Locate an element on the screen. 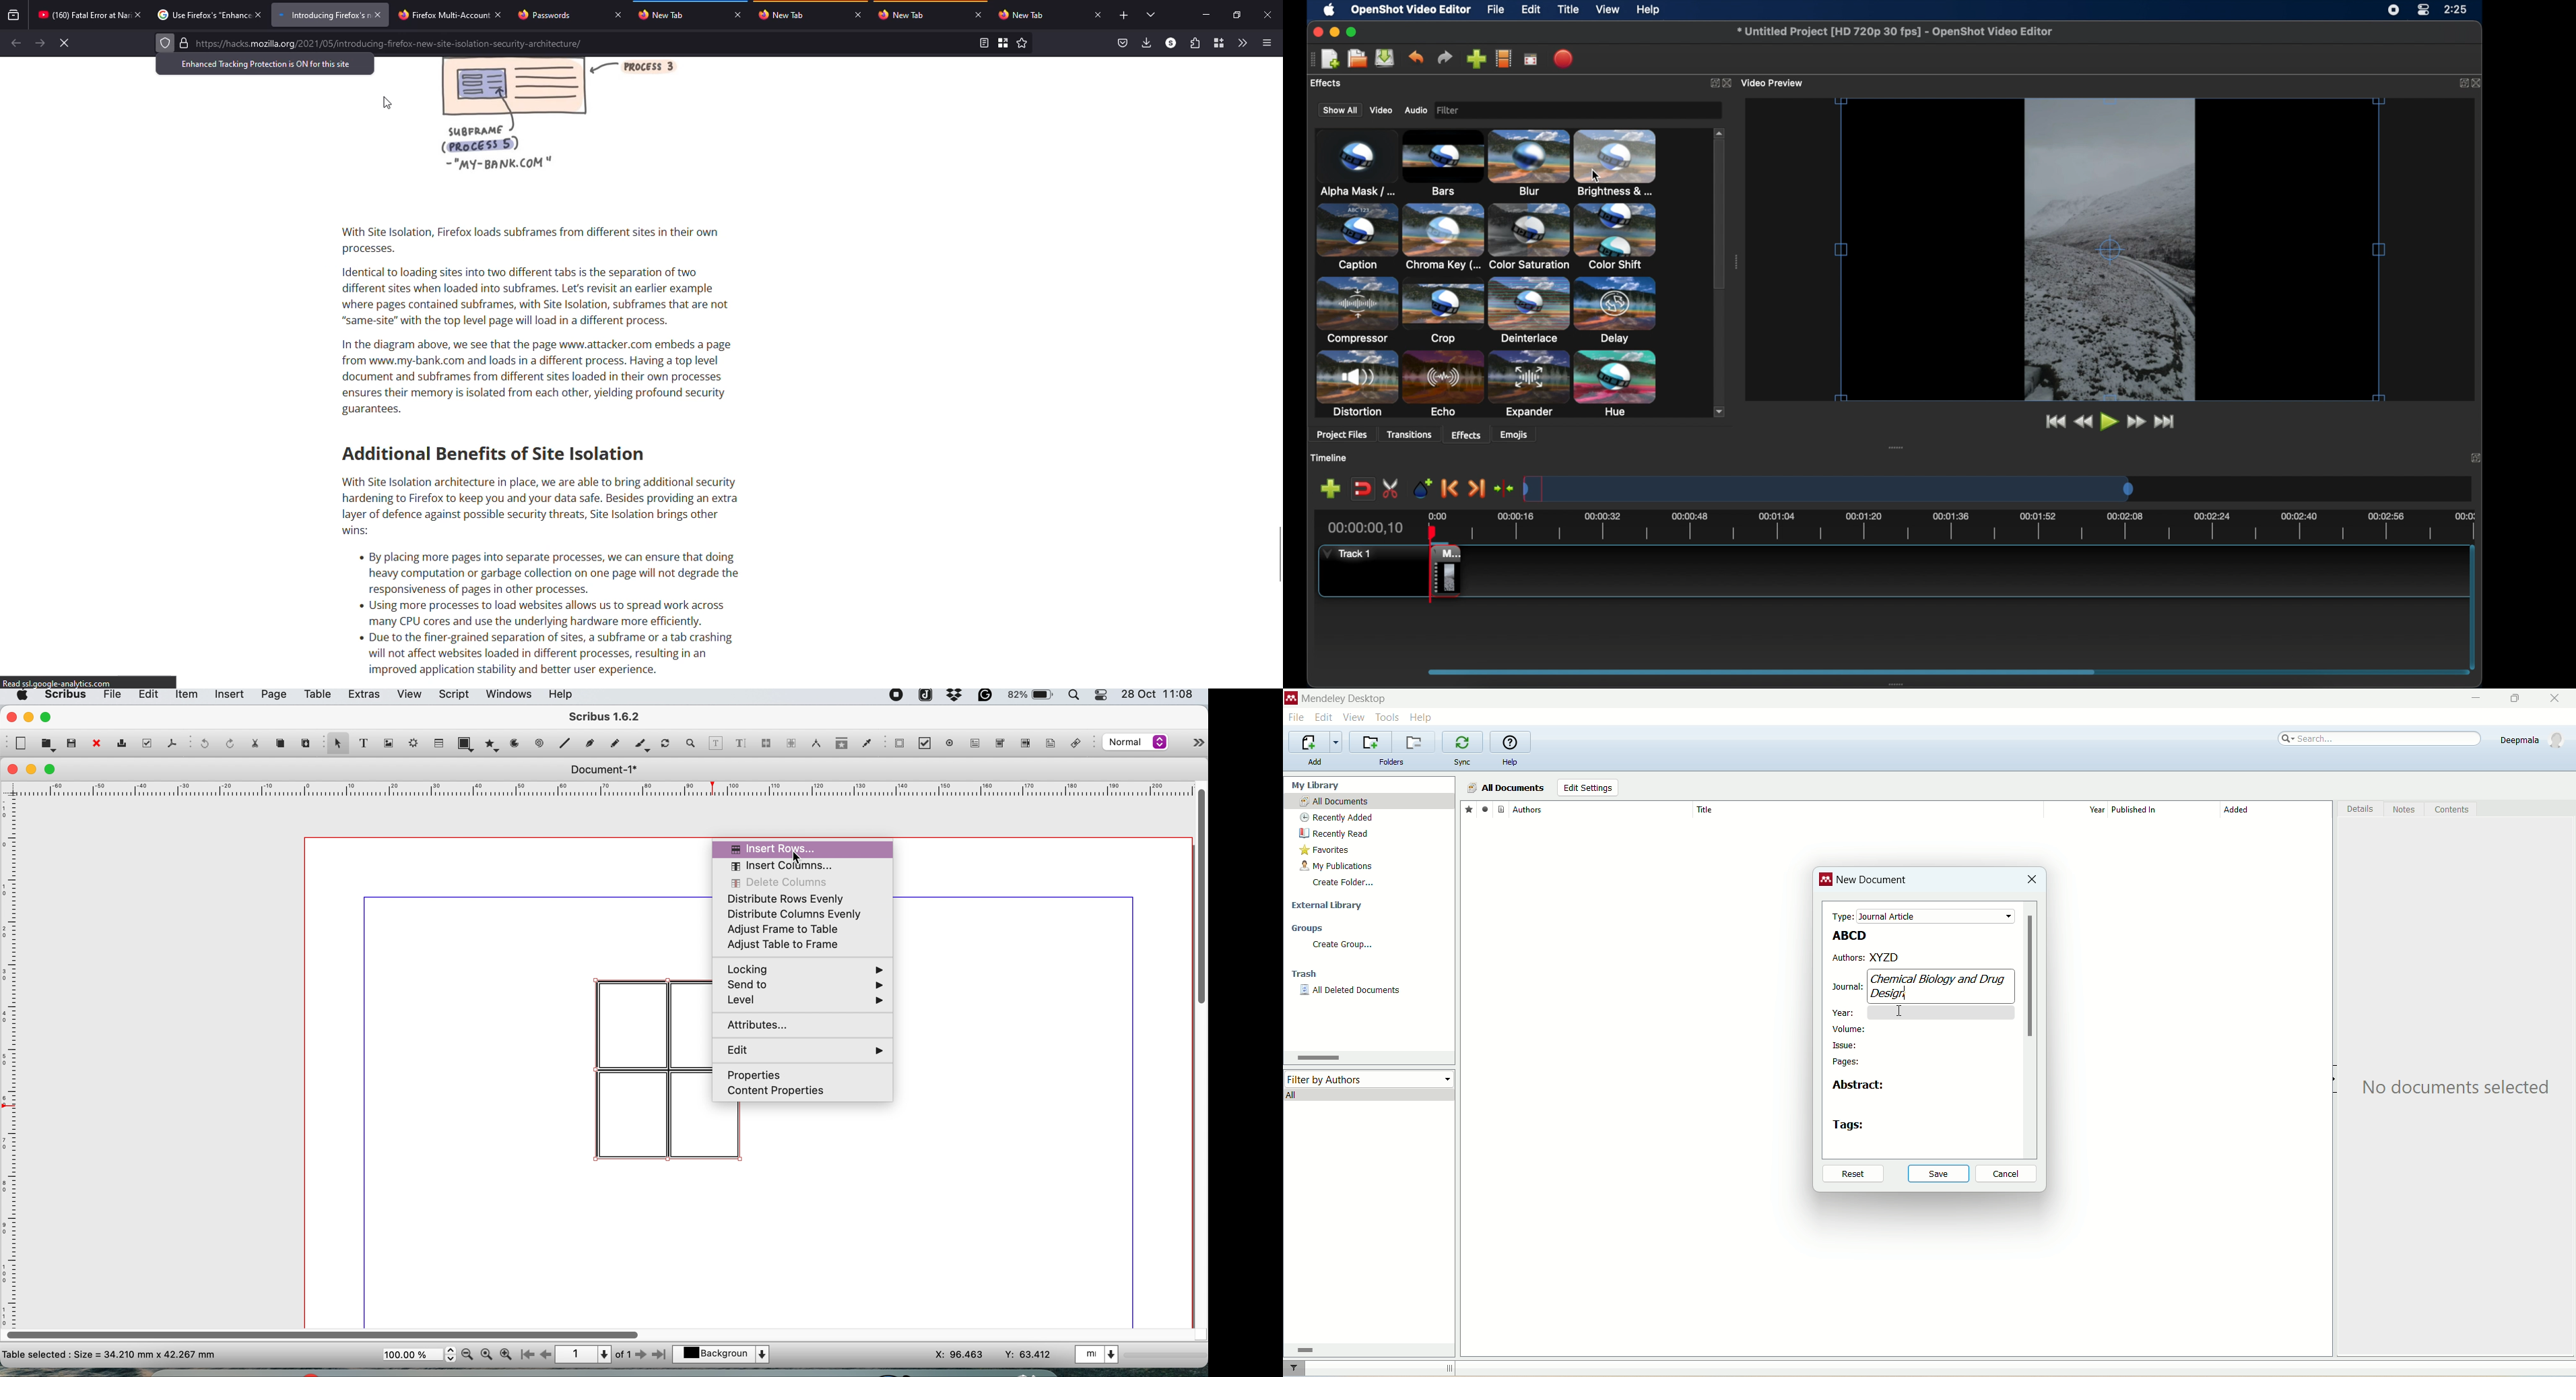 The height and width of the screenshot is (1400, 2576). adjust frame to table is located at coordinates (789, 929).